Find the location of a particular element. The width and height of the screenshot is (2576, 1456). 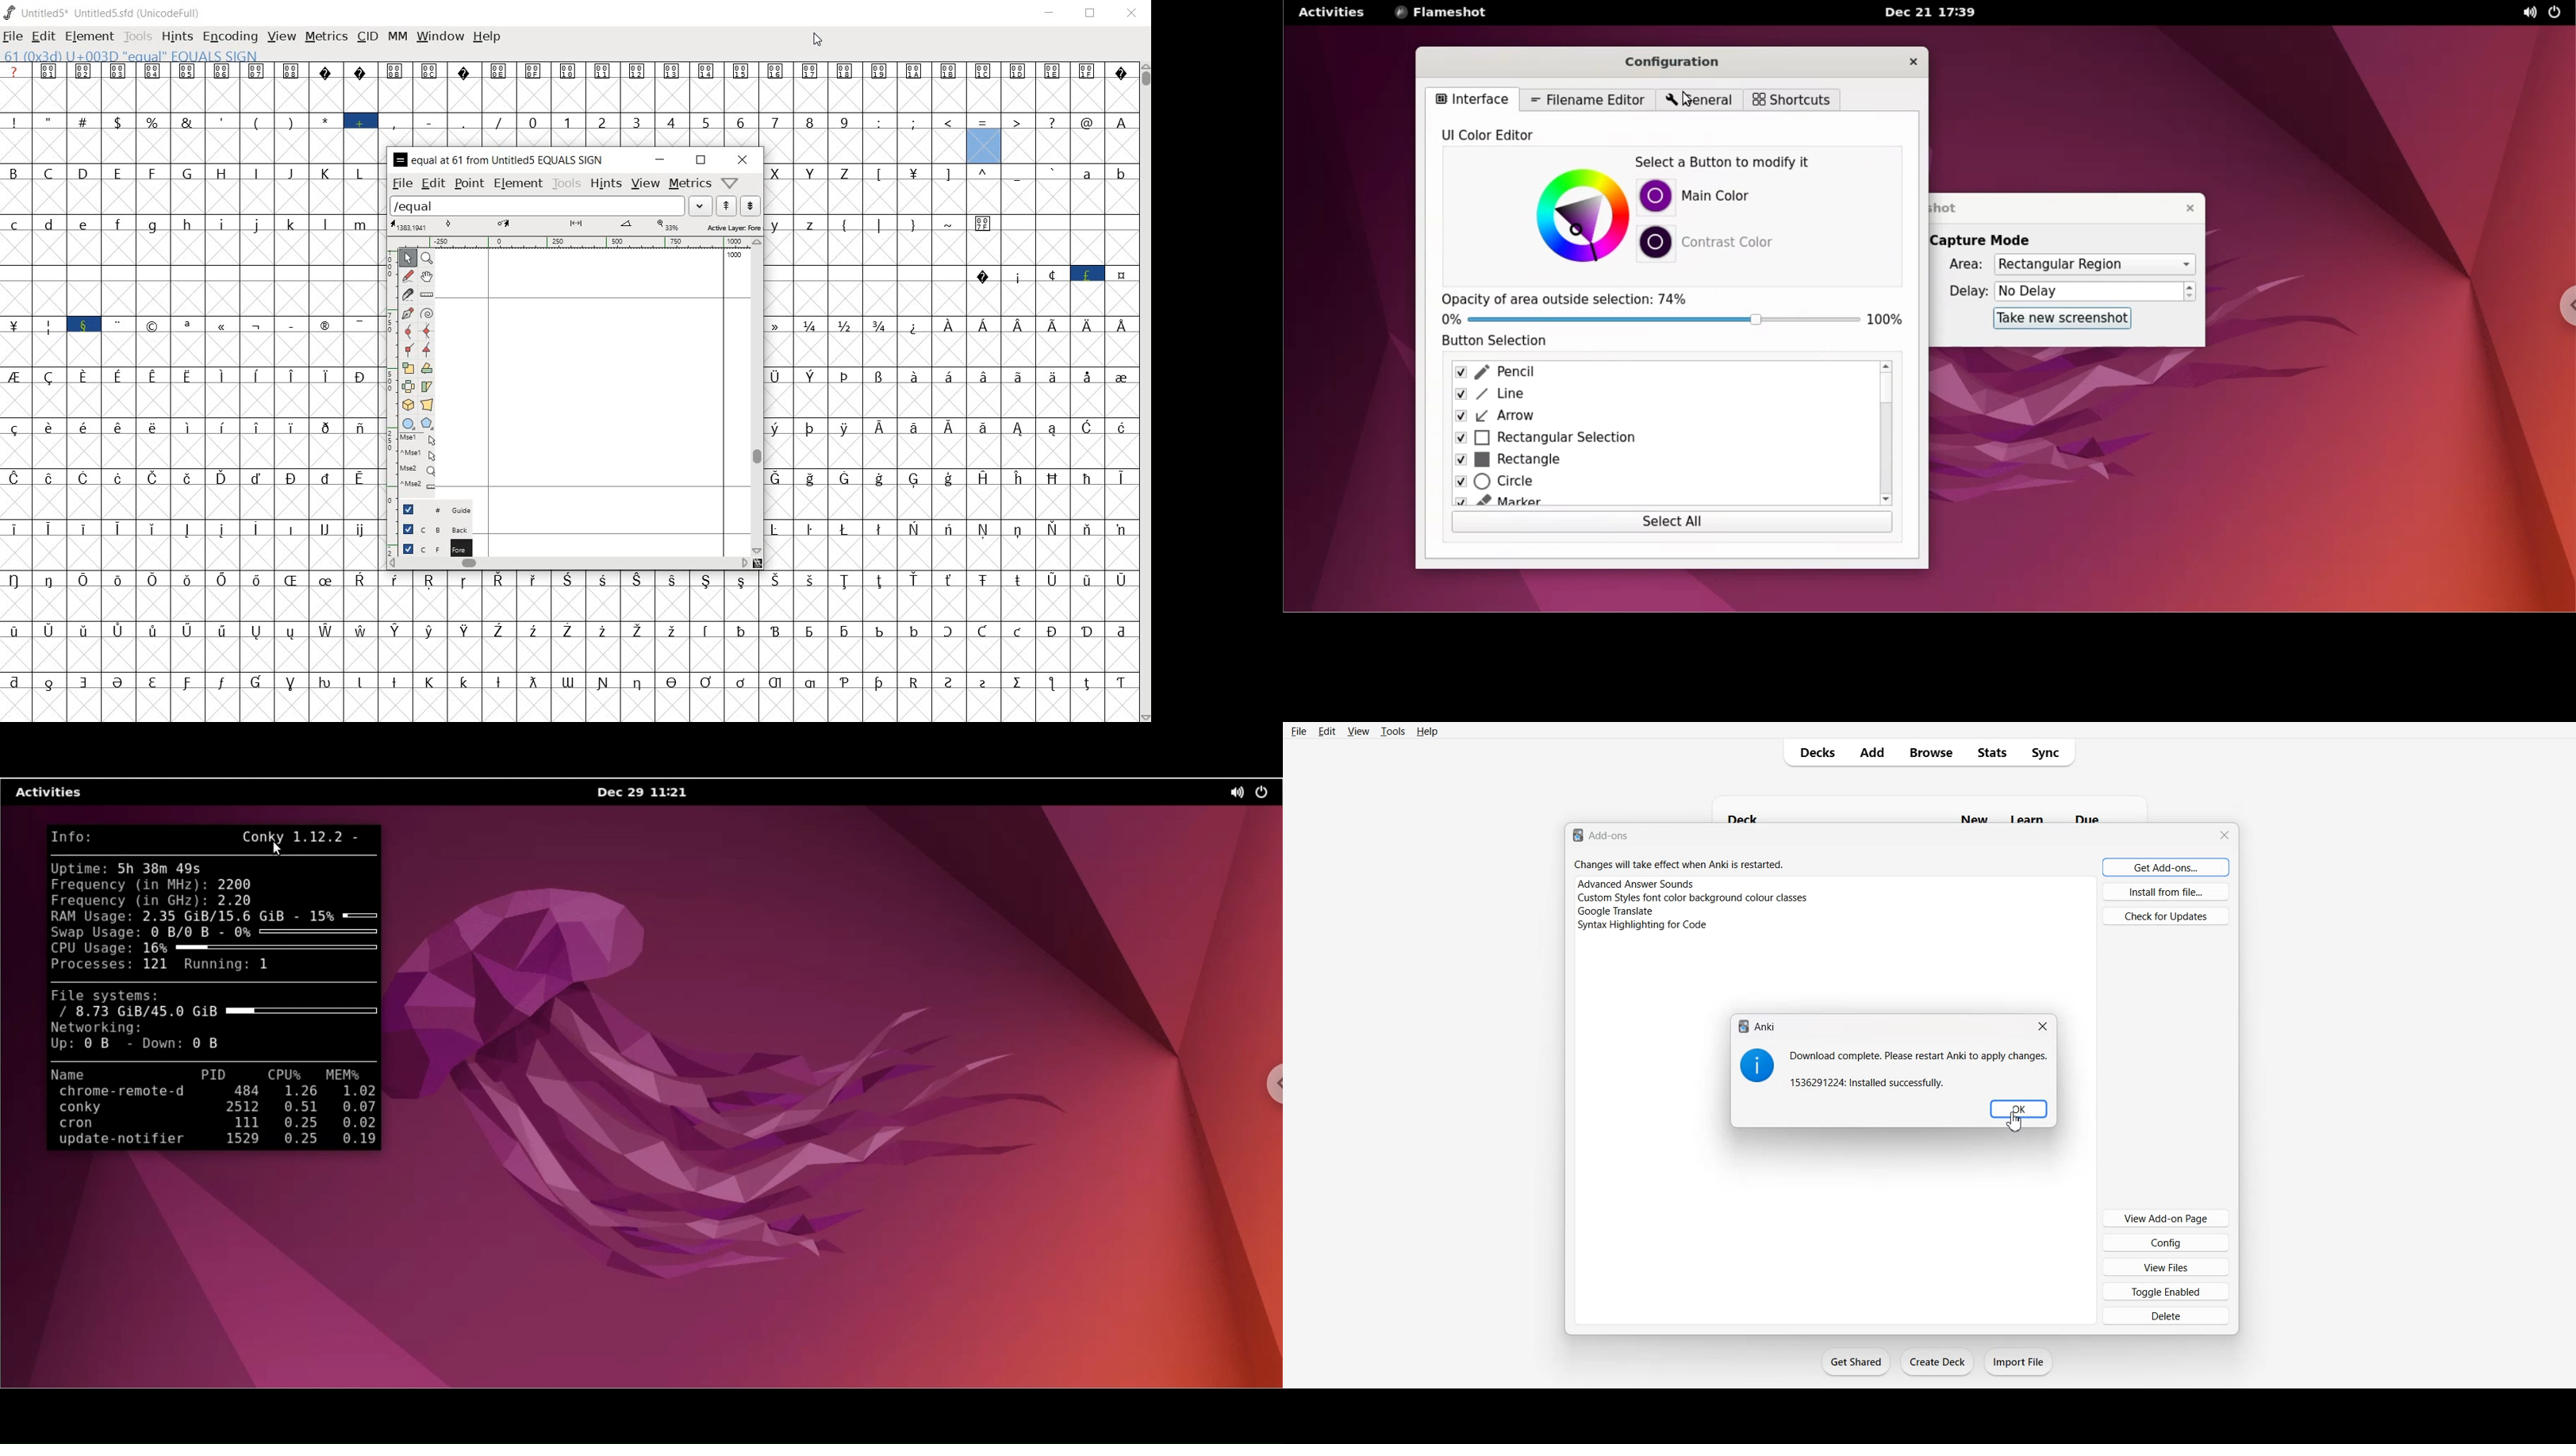

due is located at coordinates (2089, 817).